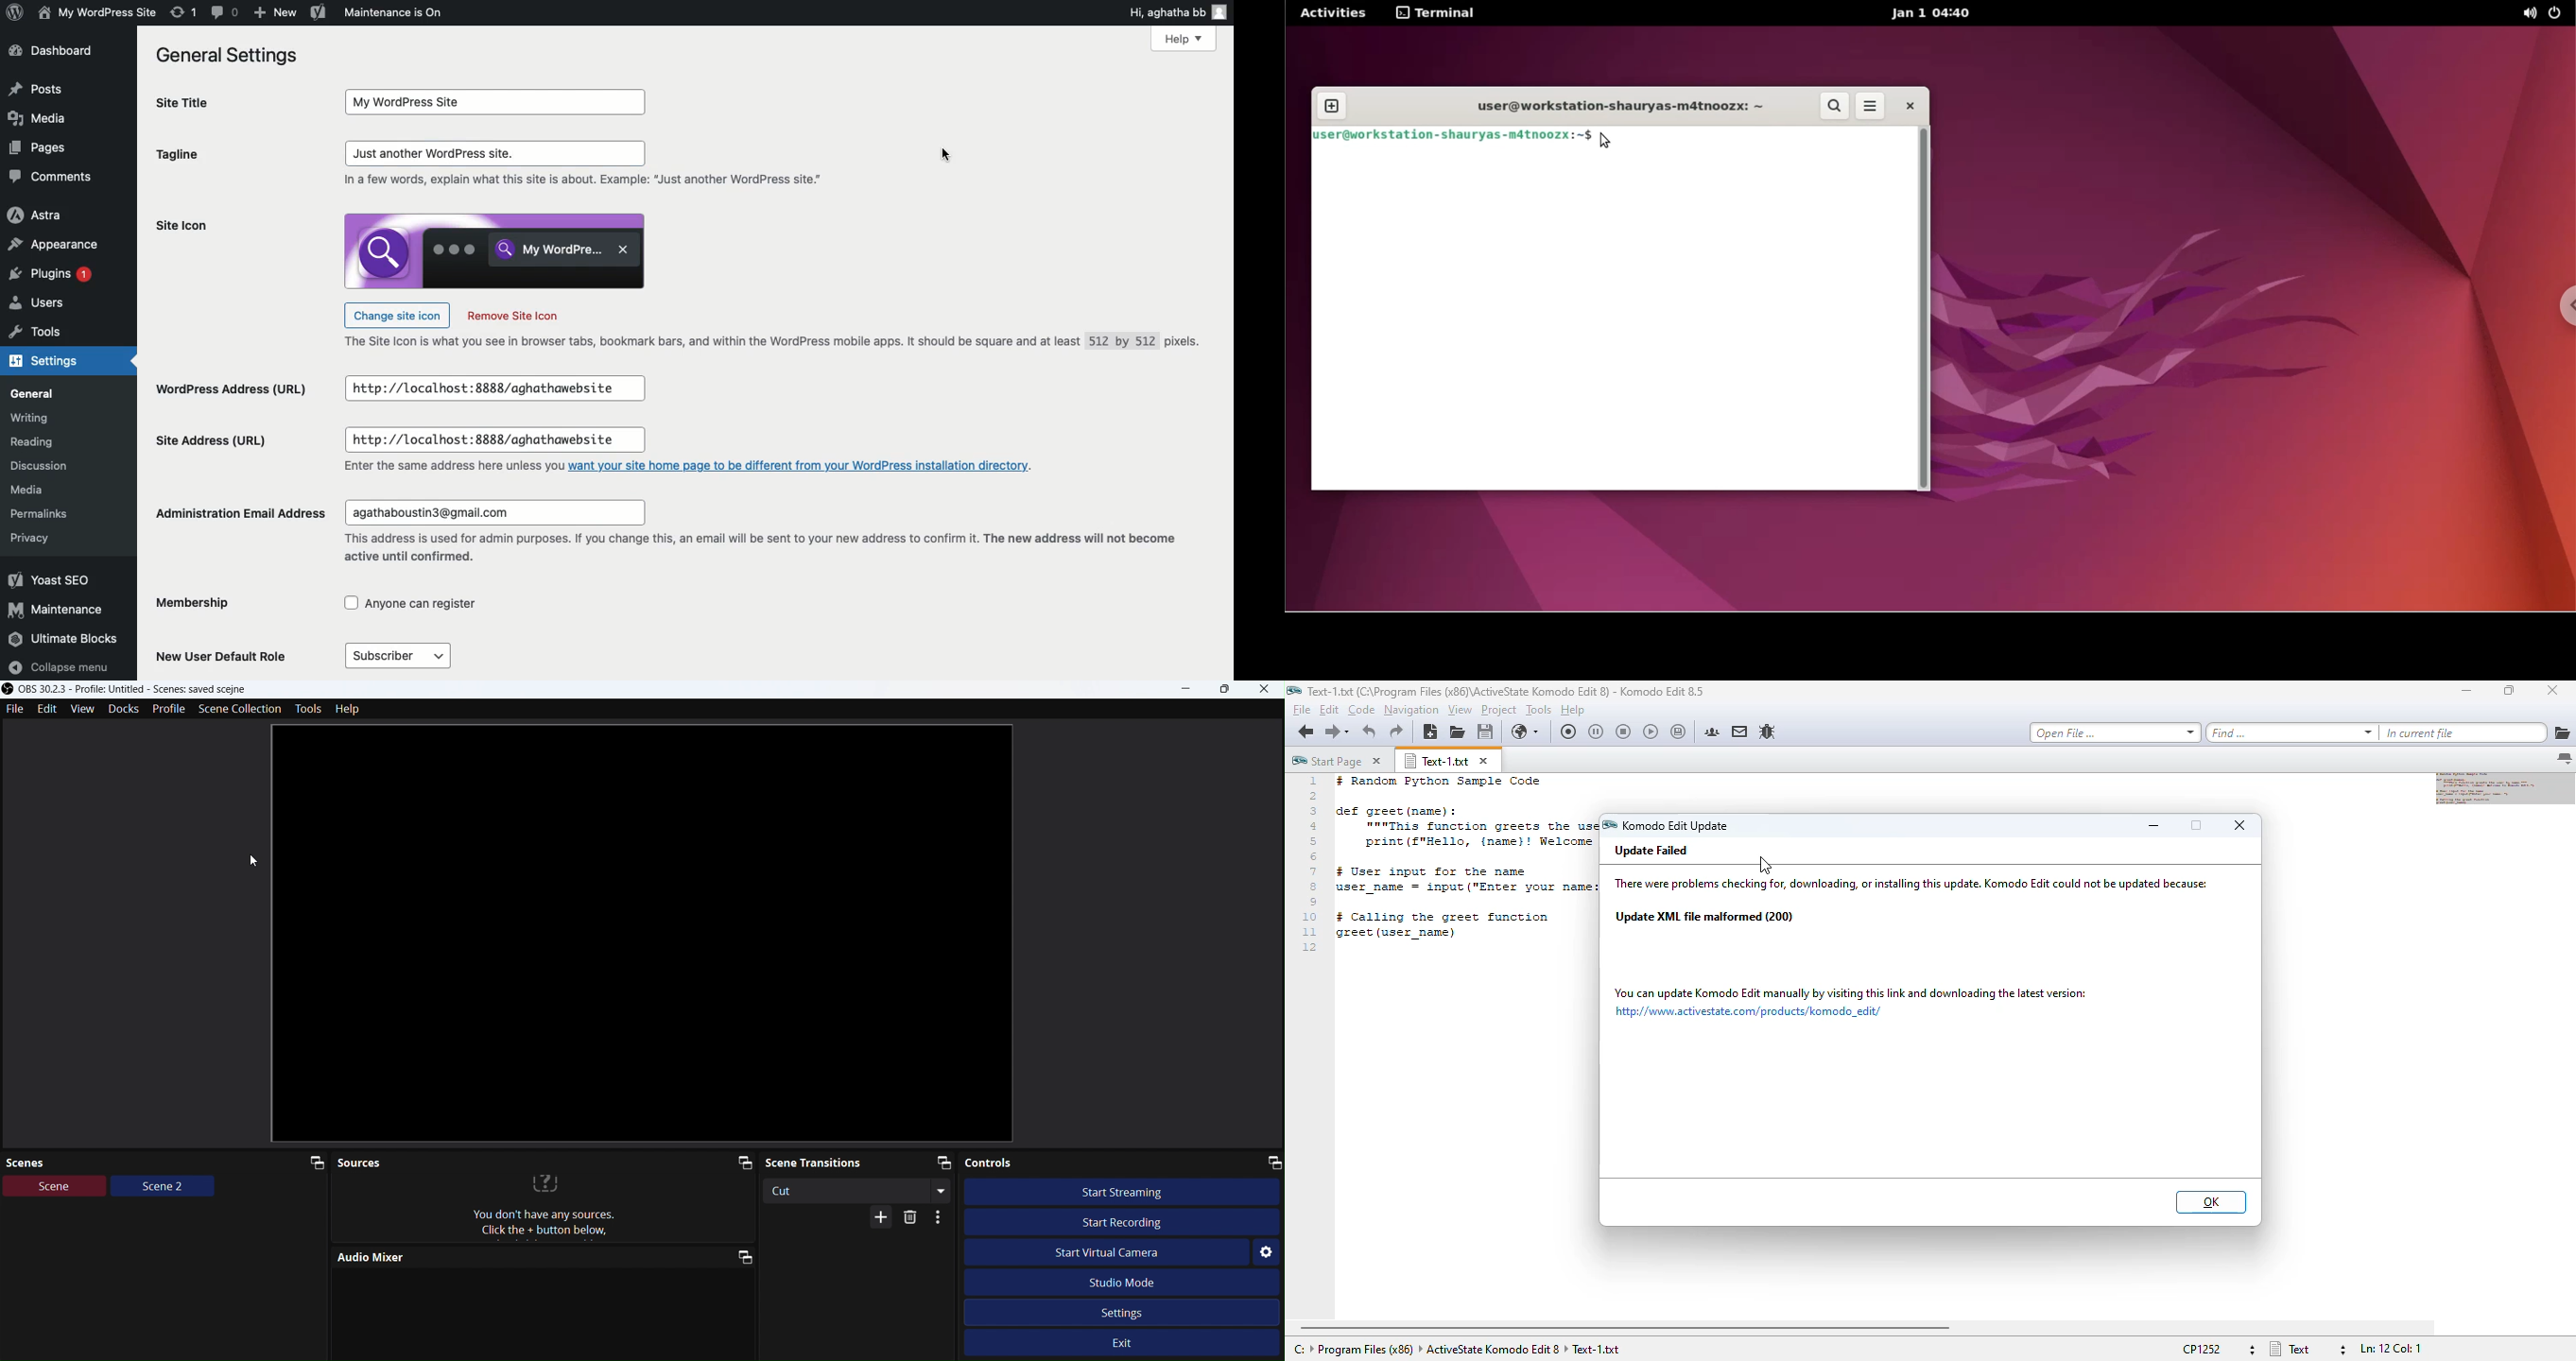 The image size is (2576, 1372). What do you see at coordinates (226, 655) in the screenshot?
I see `New user default role` at bounding box center [226, 655].